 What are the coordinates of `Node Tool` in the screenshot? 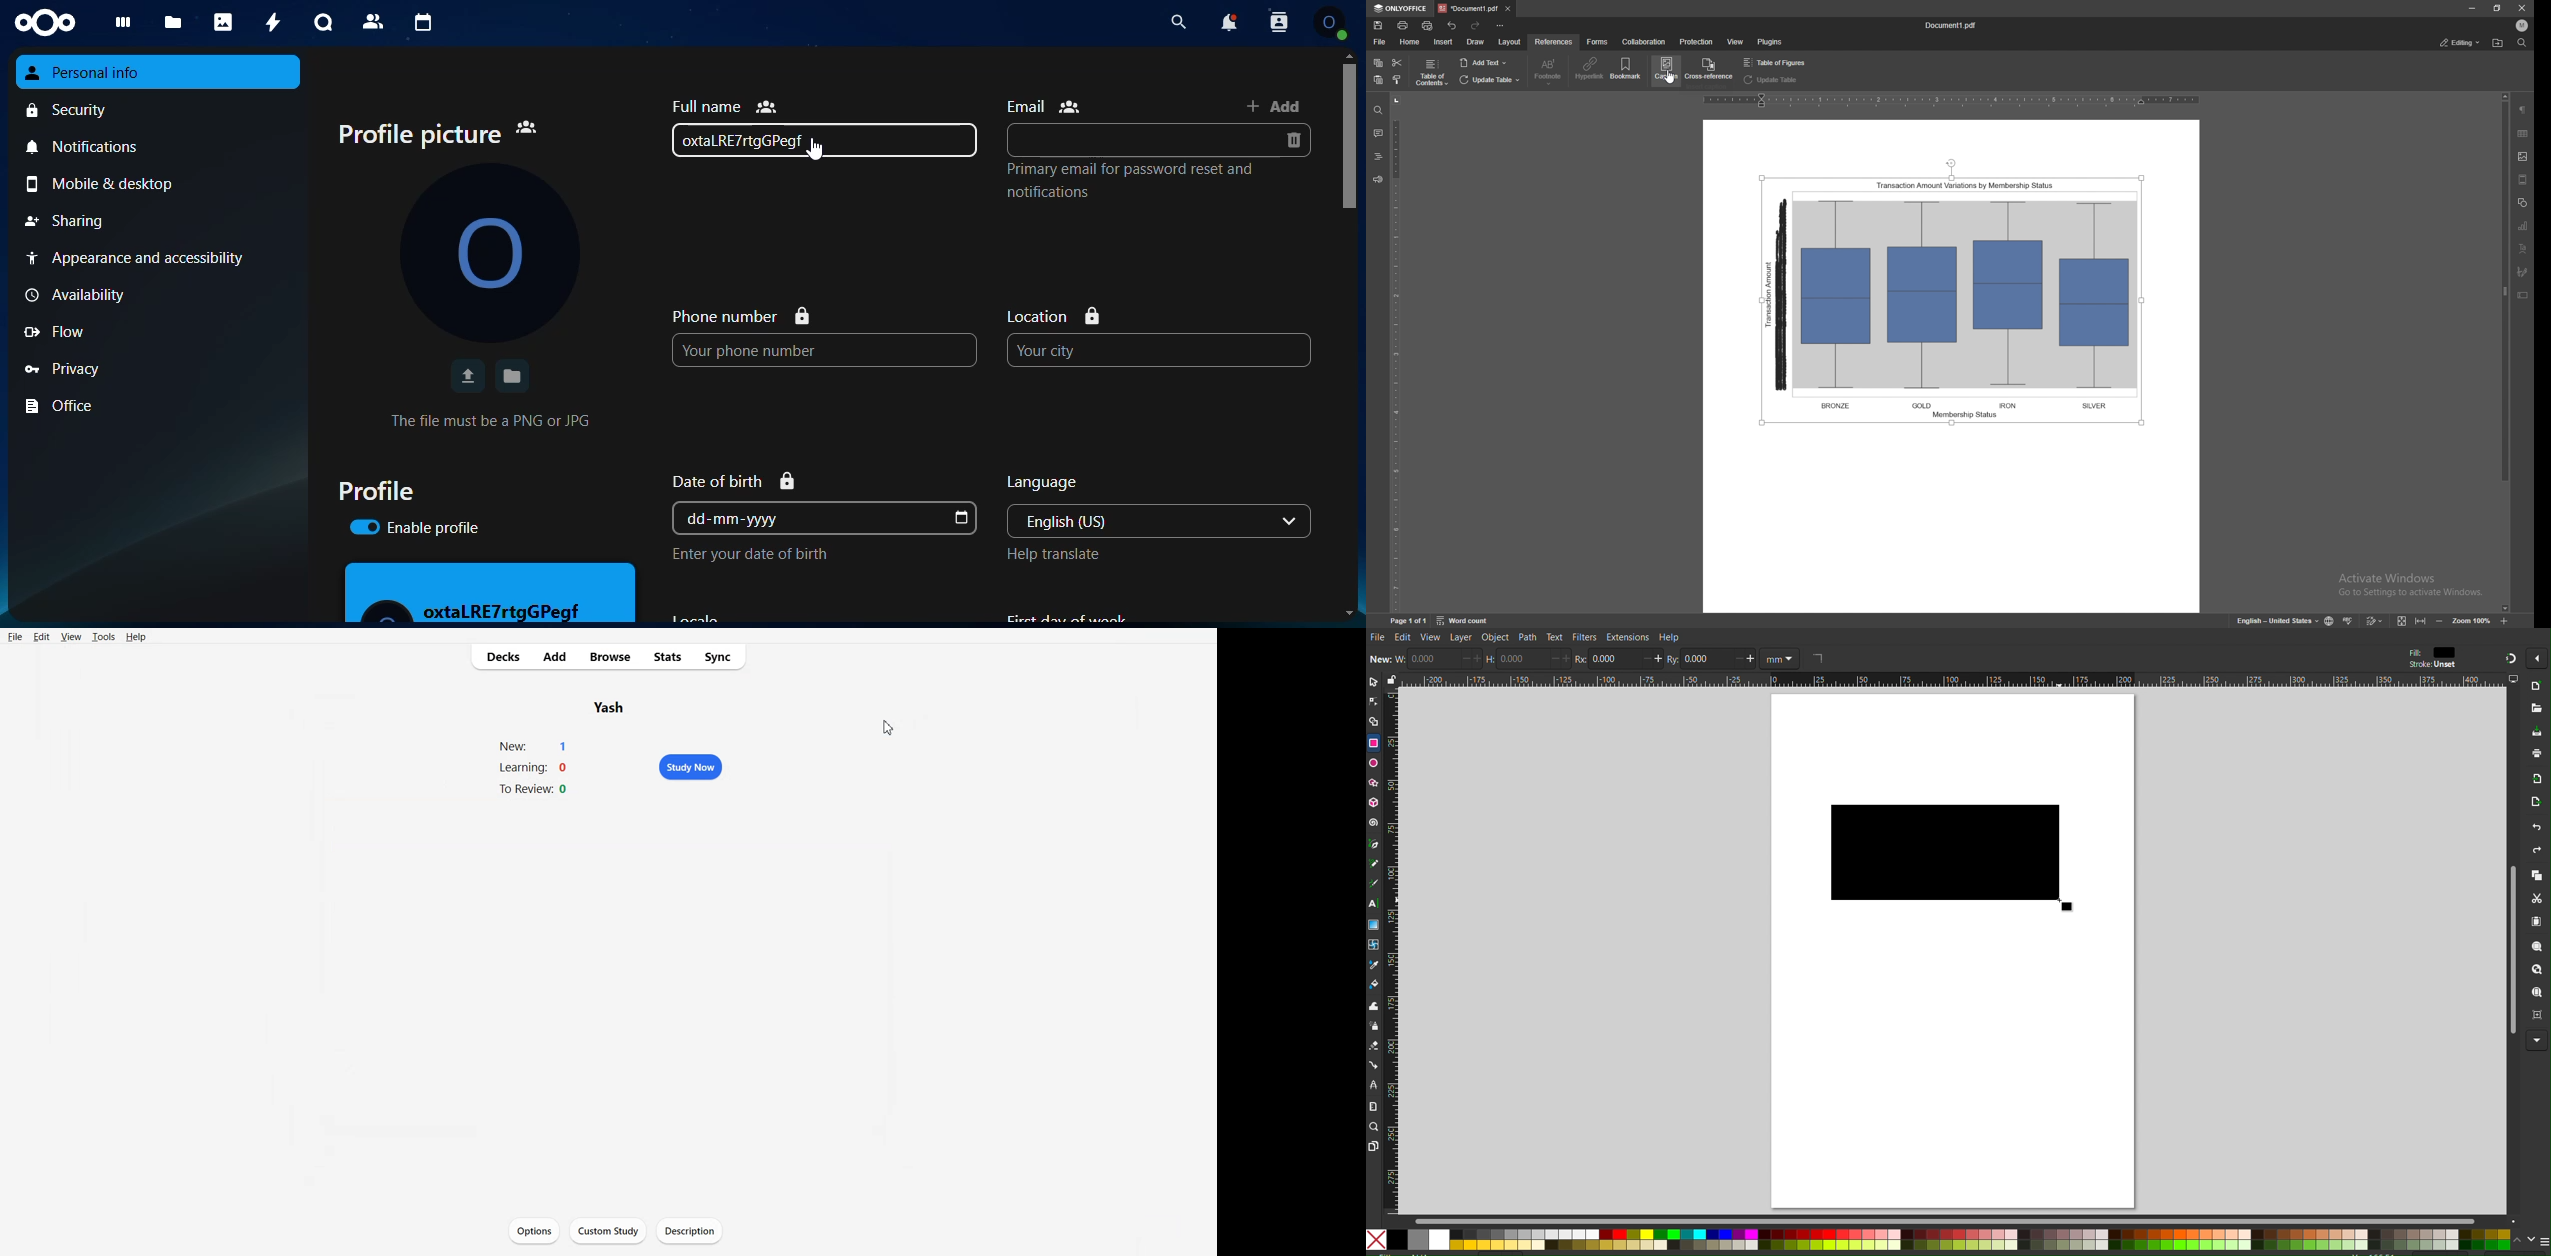 It's located at (1373, 699).